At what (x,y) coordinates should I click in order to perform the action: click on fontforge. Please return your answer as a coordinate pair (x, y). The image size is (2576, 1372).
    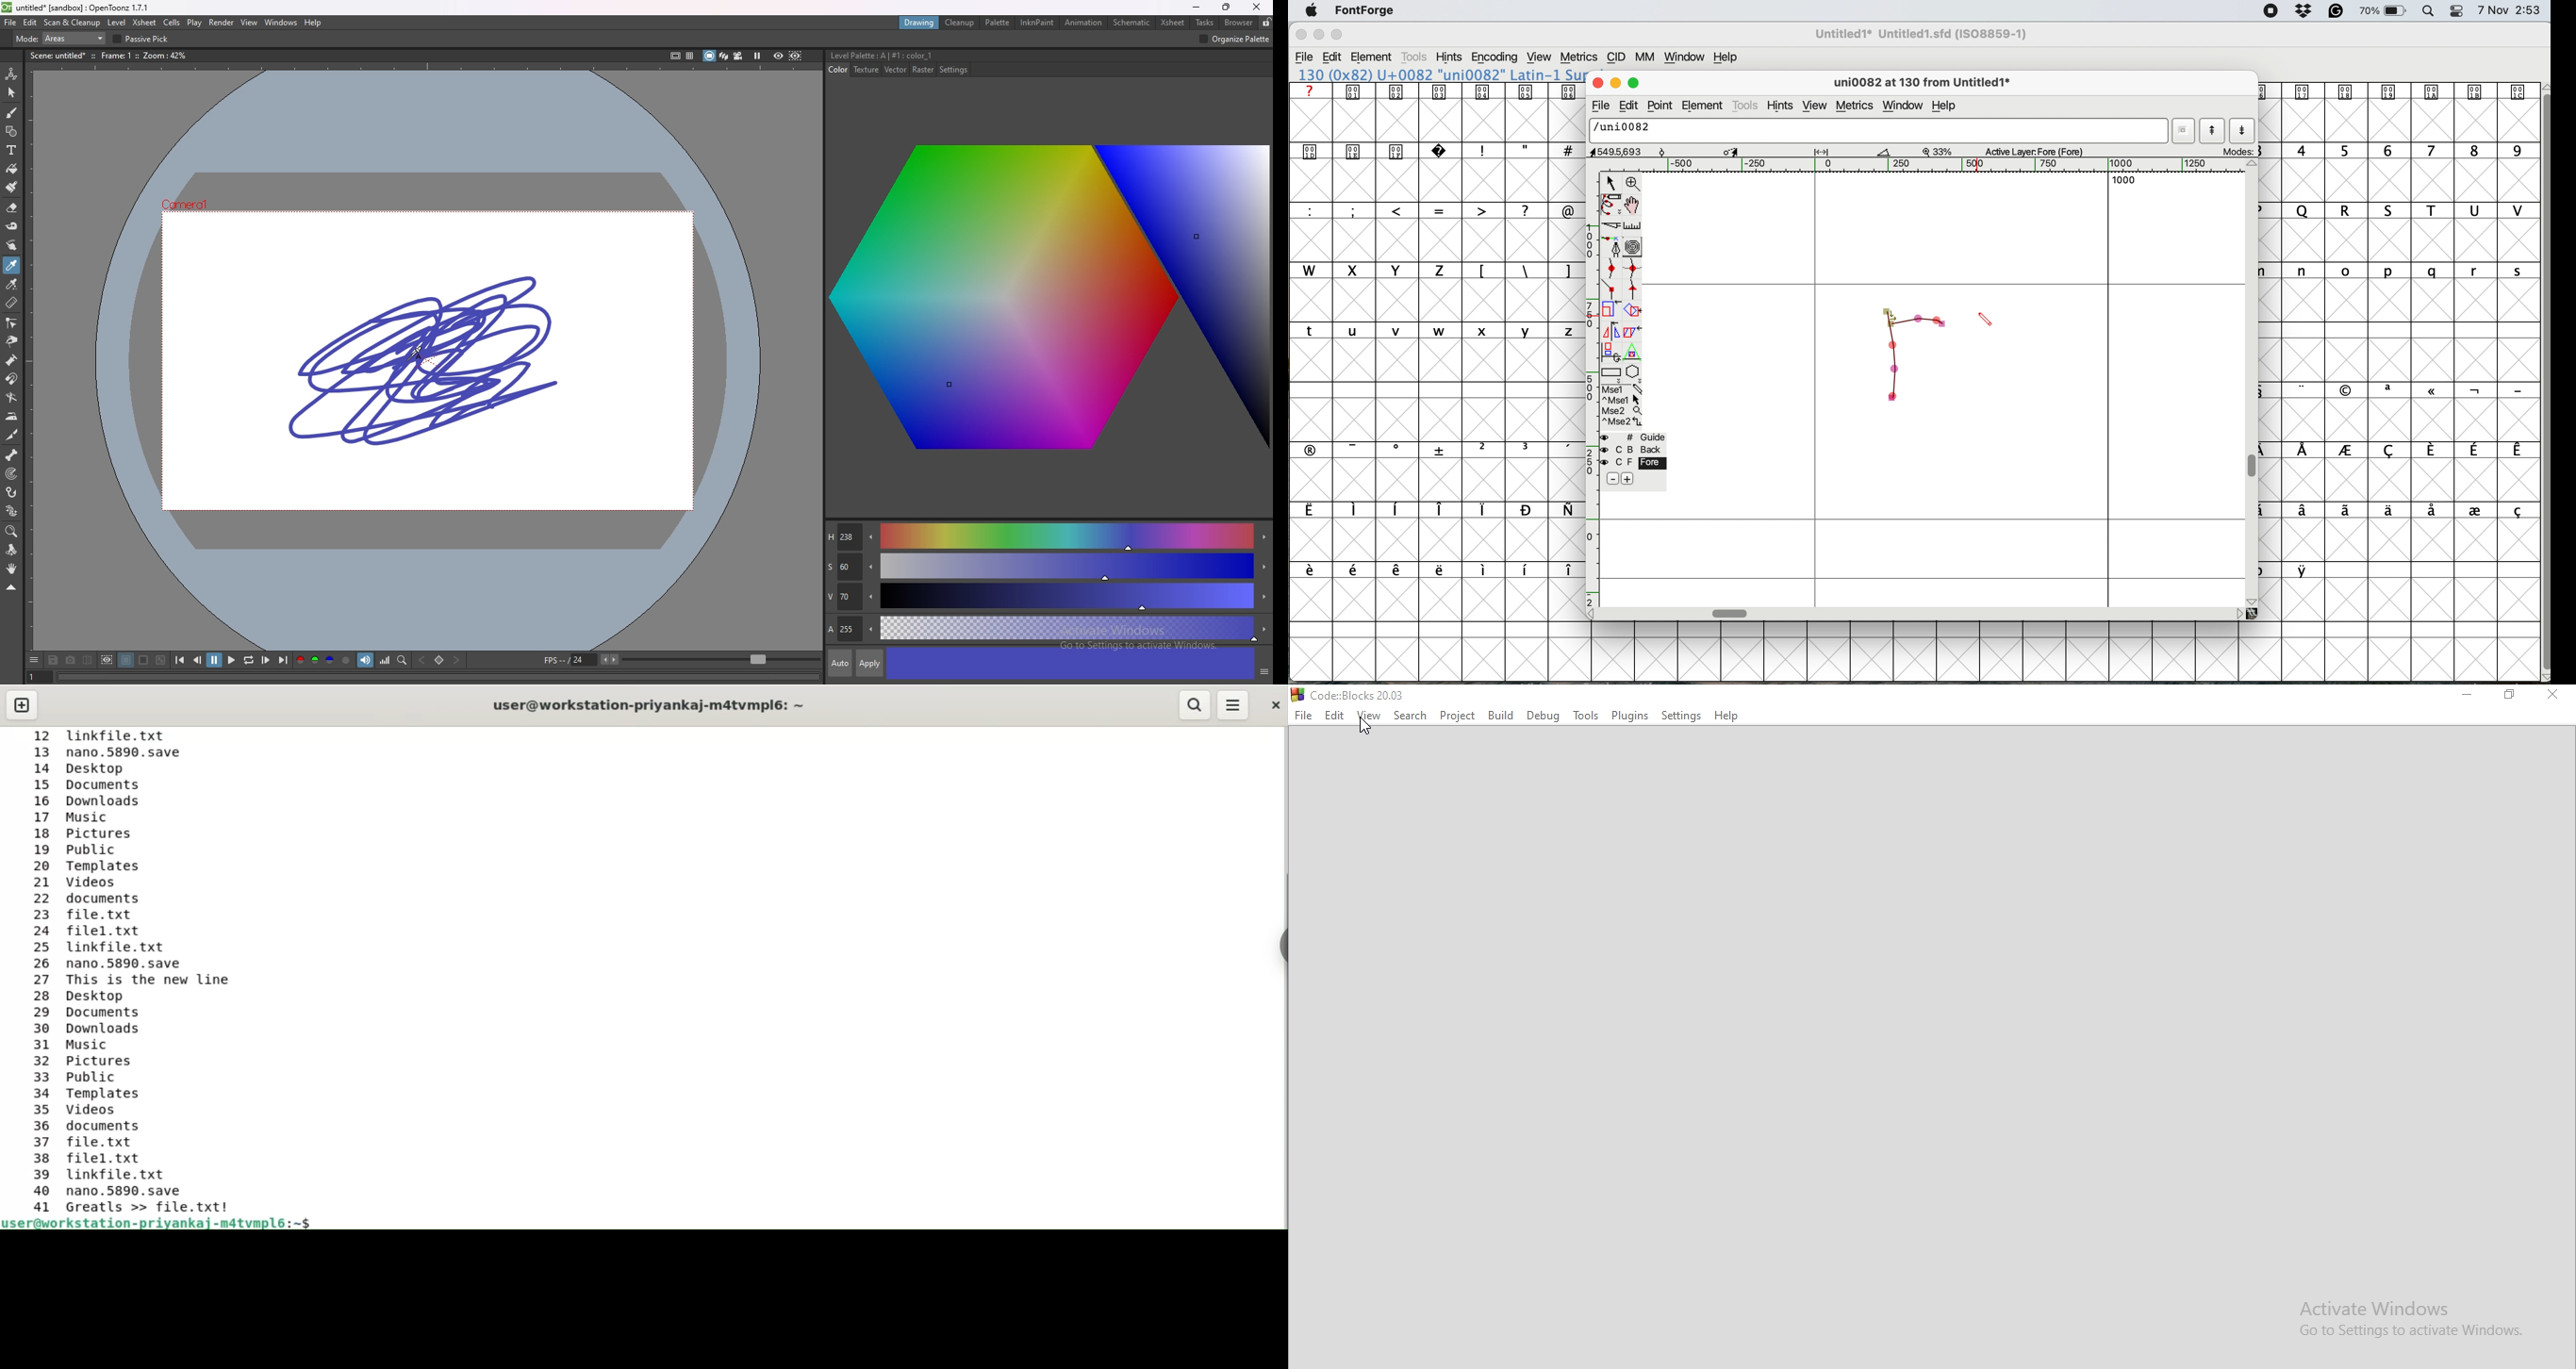
    Looking at the image, I should click on (1364, 10).